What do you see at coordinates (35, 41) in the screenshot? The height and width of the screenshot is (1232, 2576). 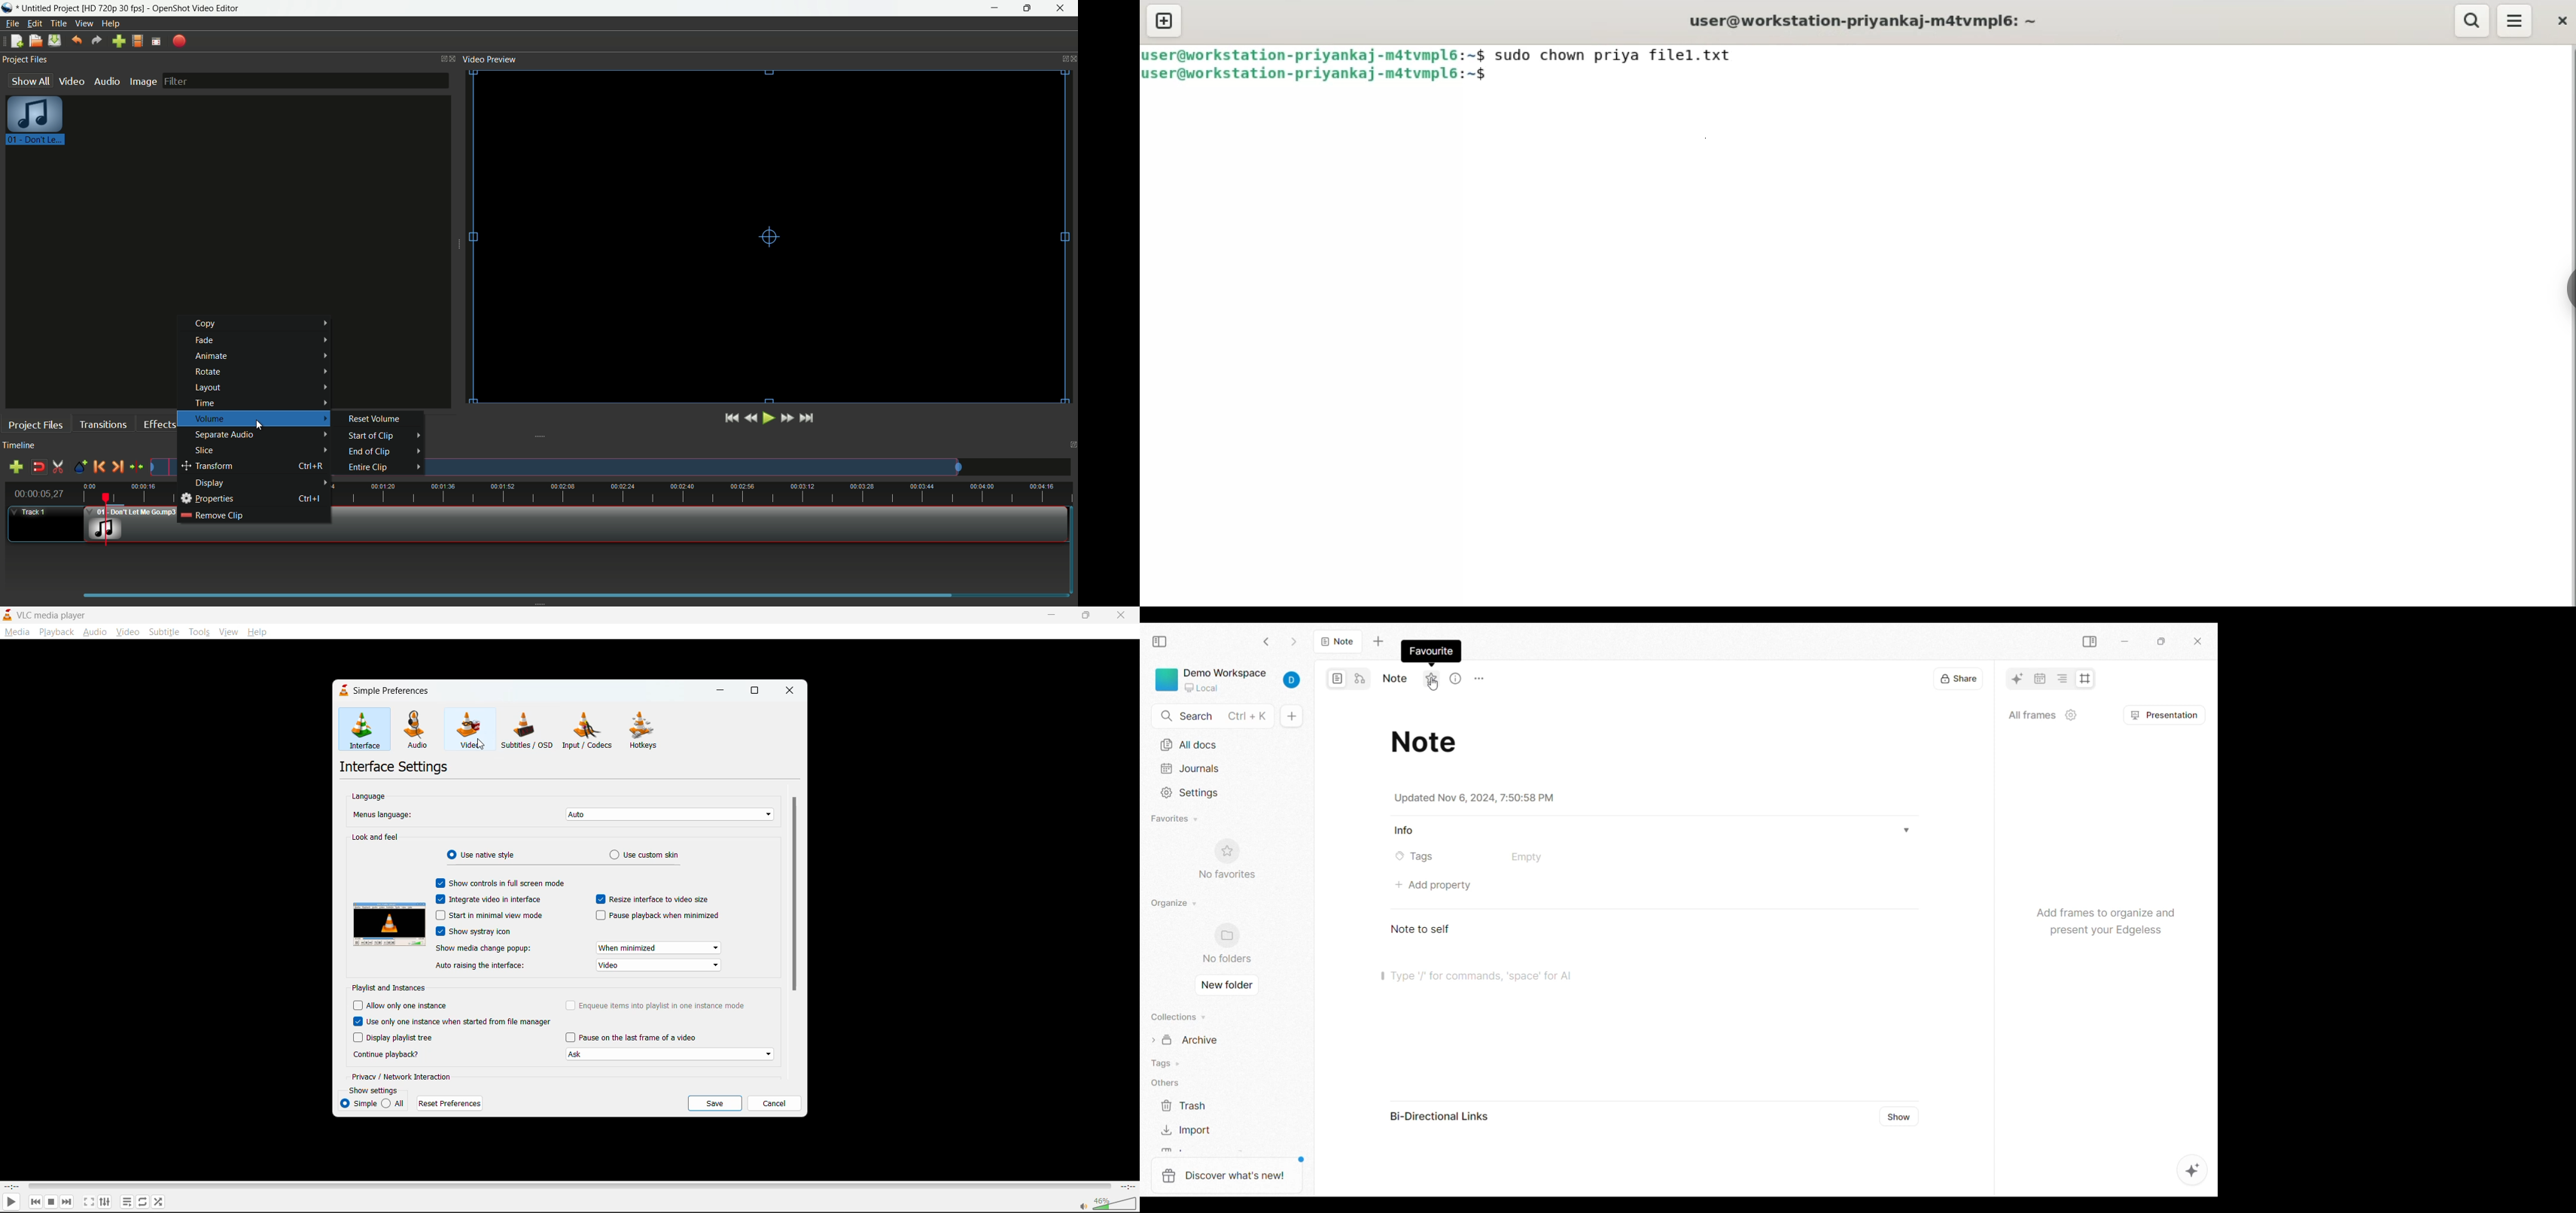 I see `open file` at bounding box center [35, 41].